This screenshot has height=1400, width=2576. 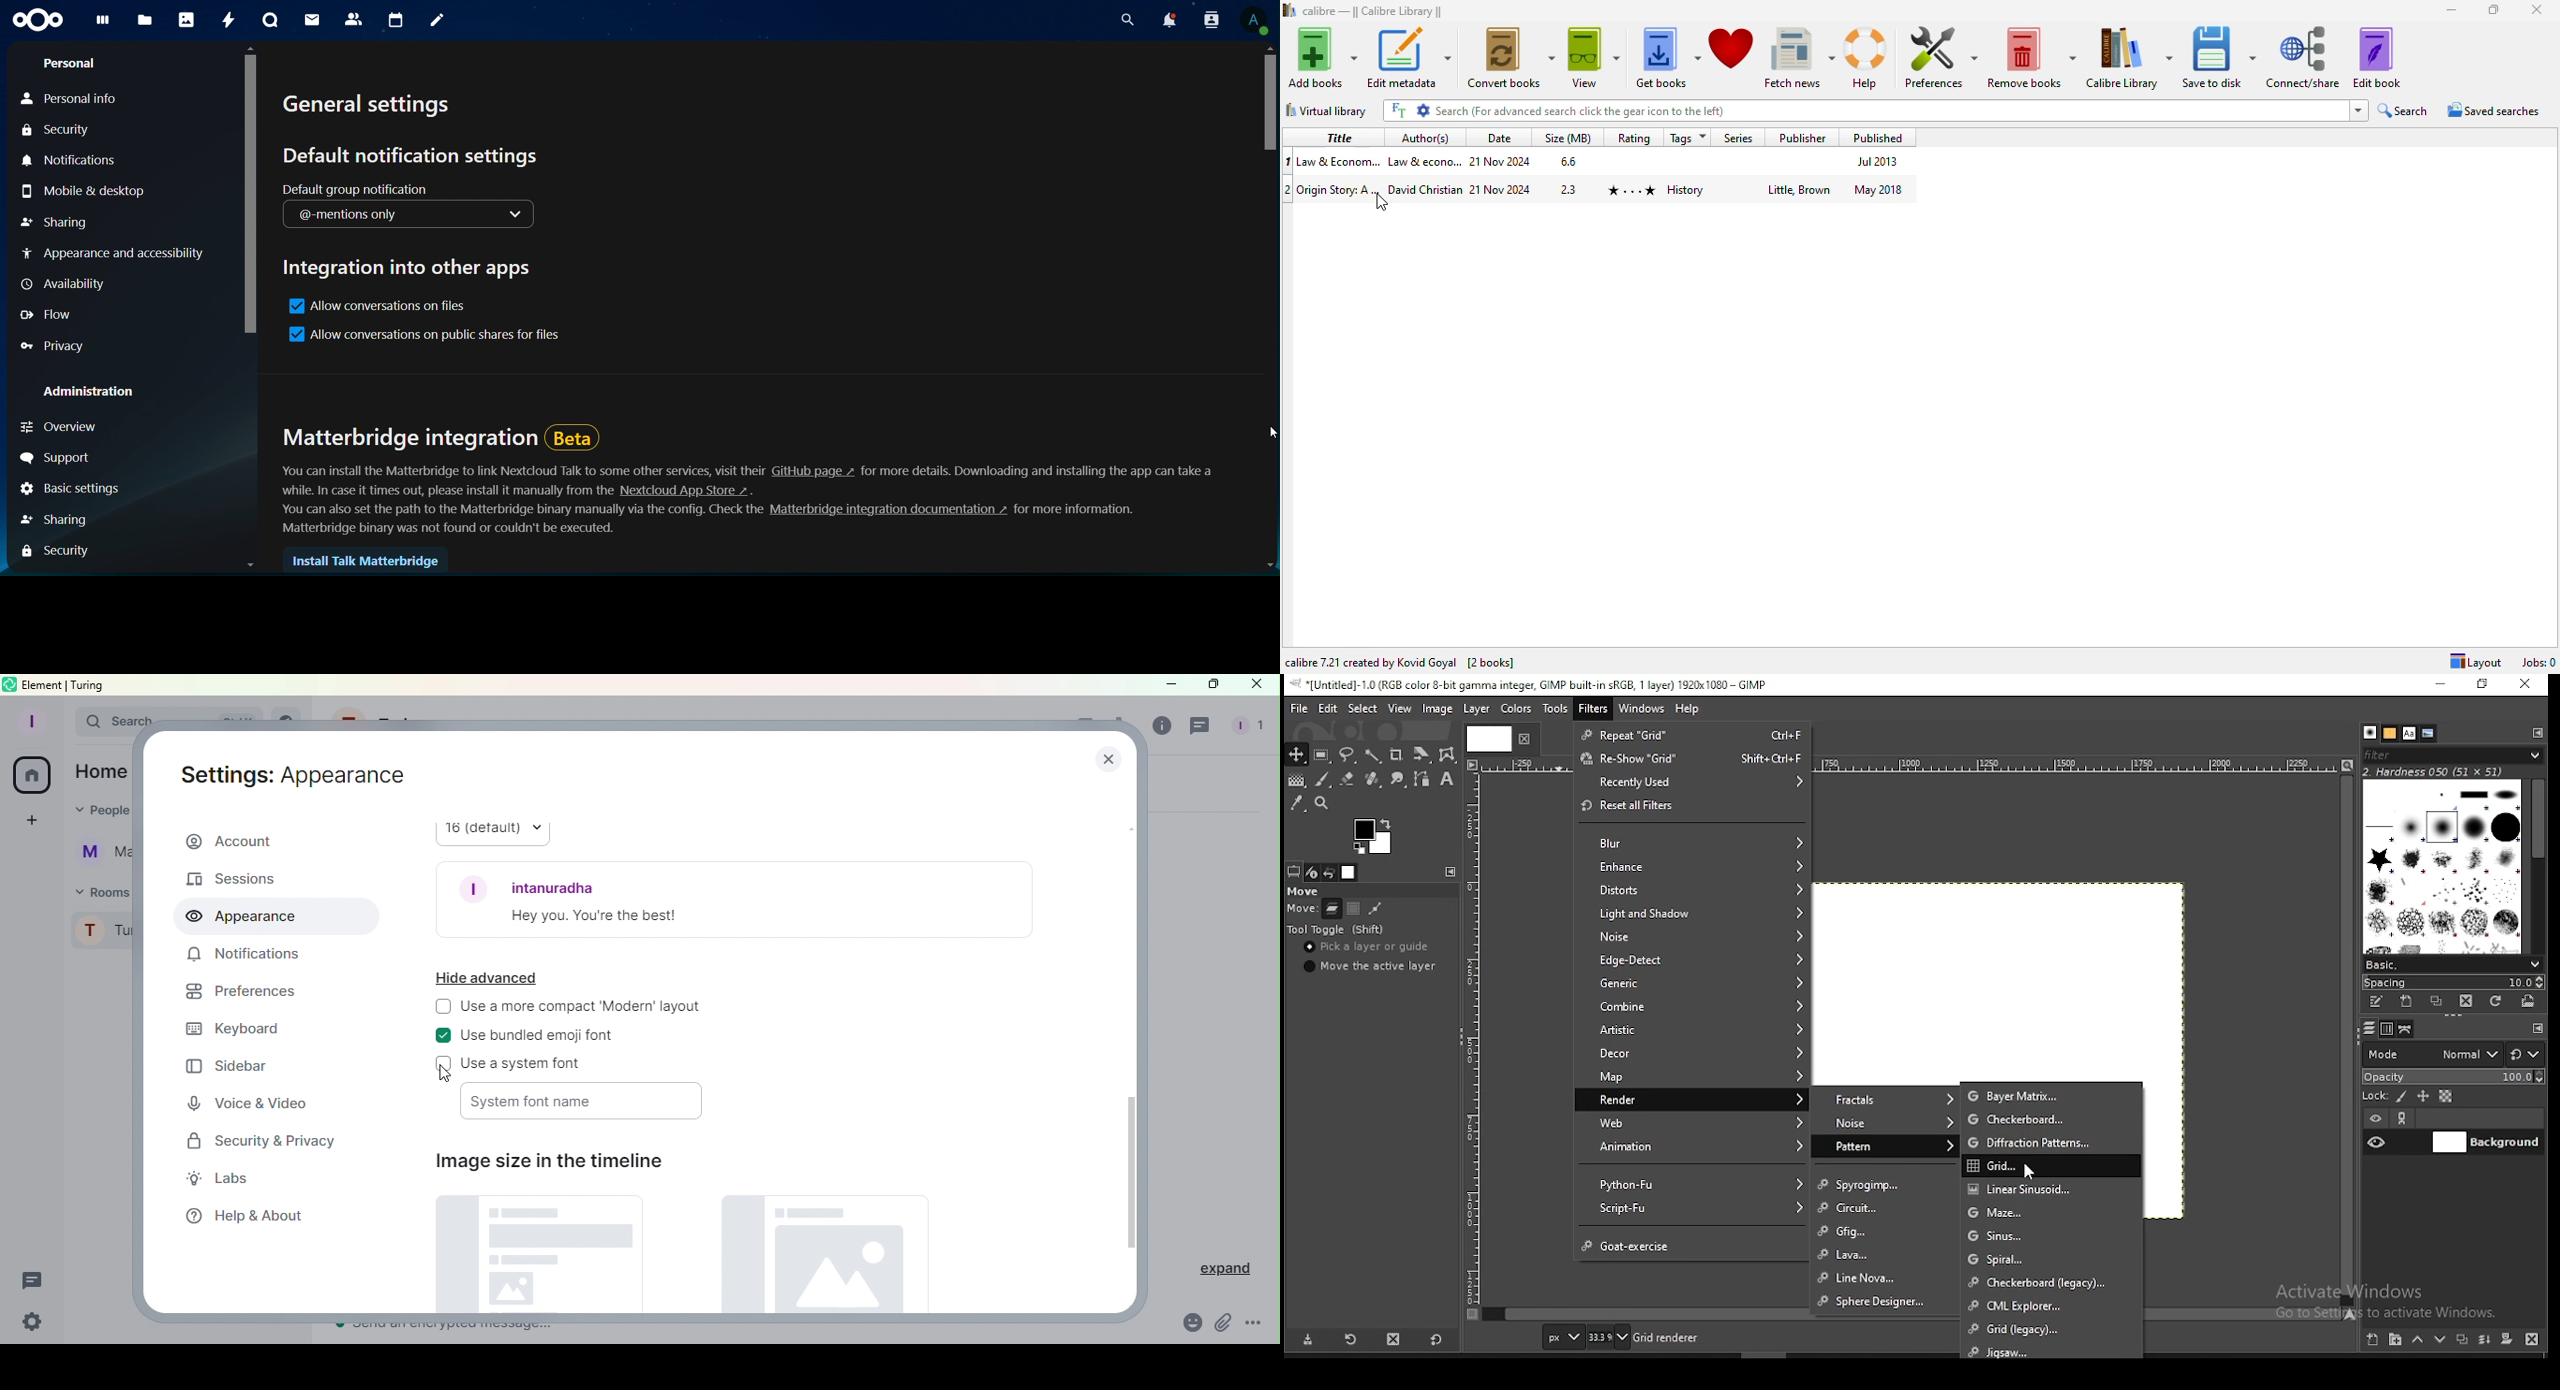 What do you see at coordinates (228, 19) in the screenshot?
I see `activity` at bounding box center [228, 19].